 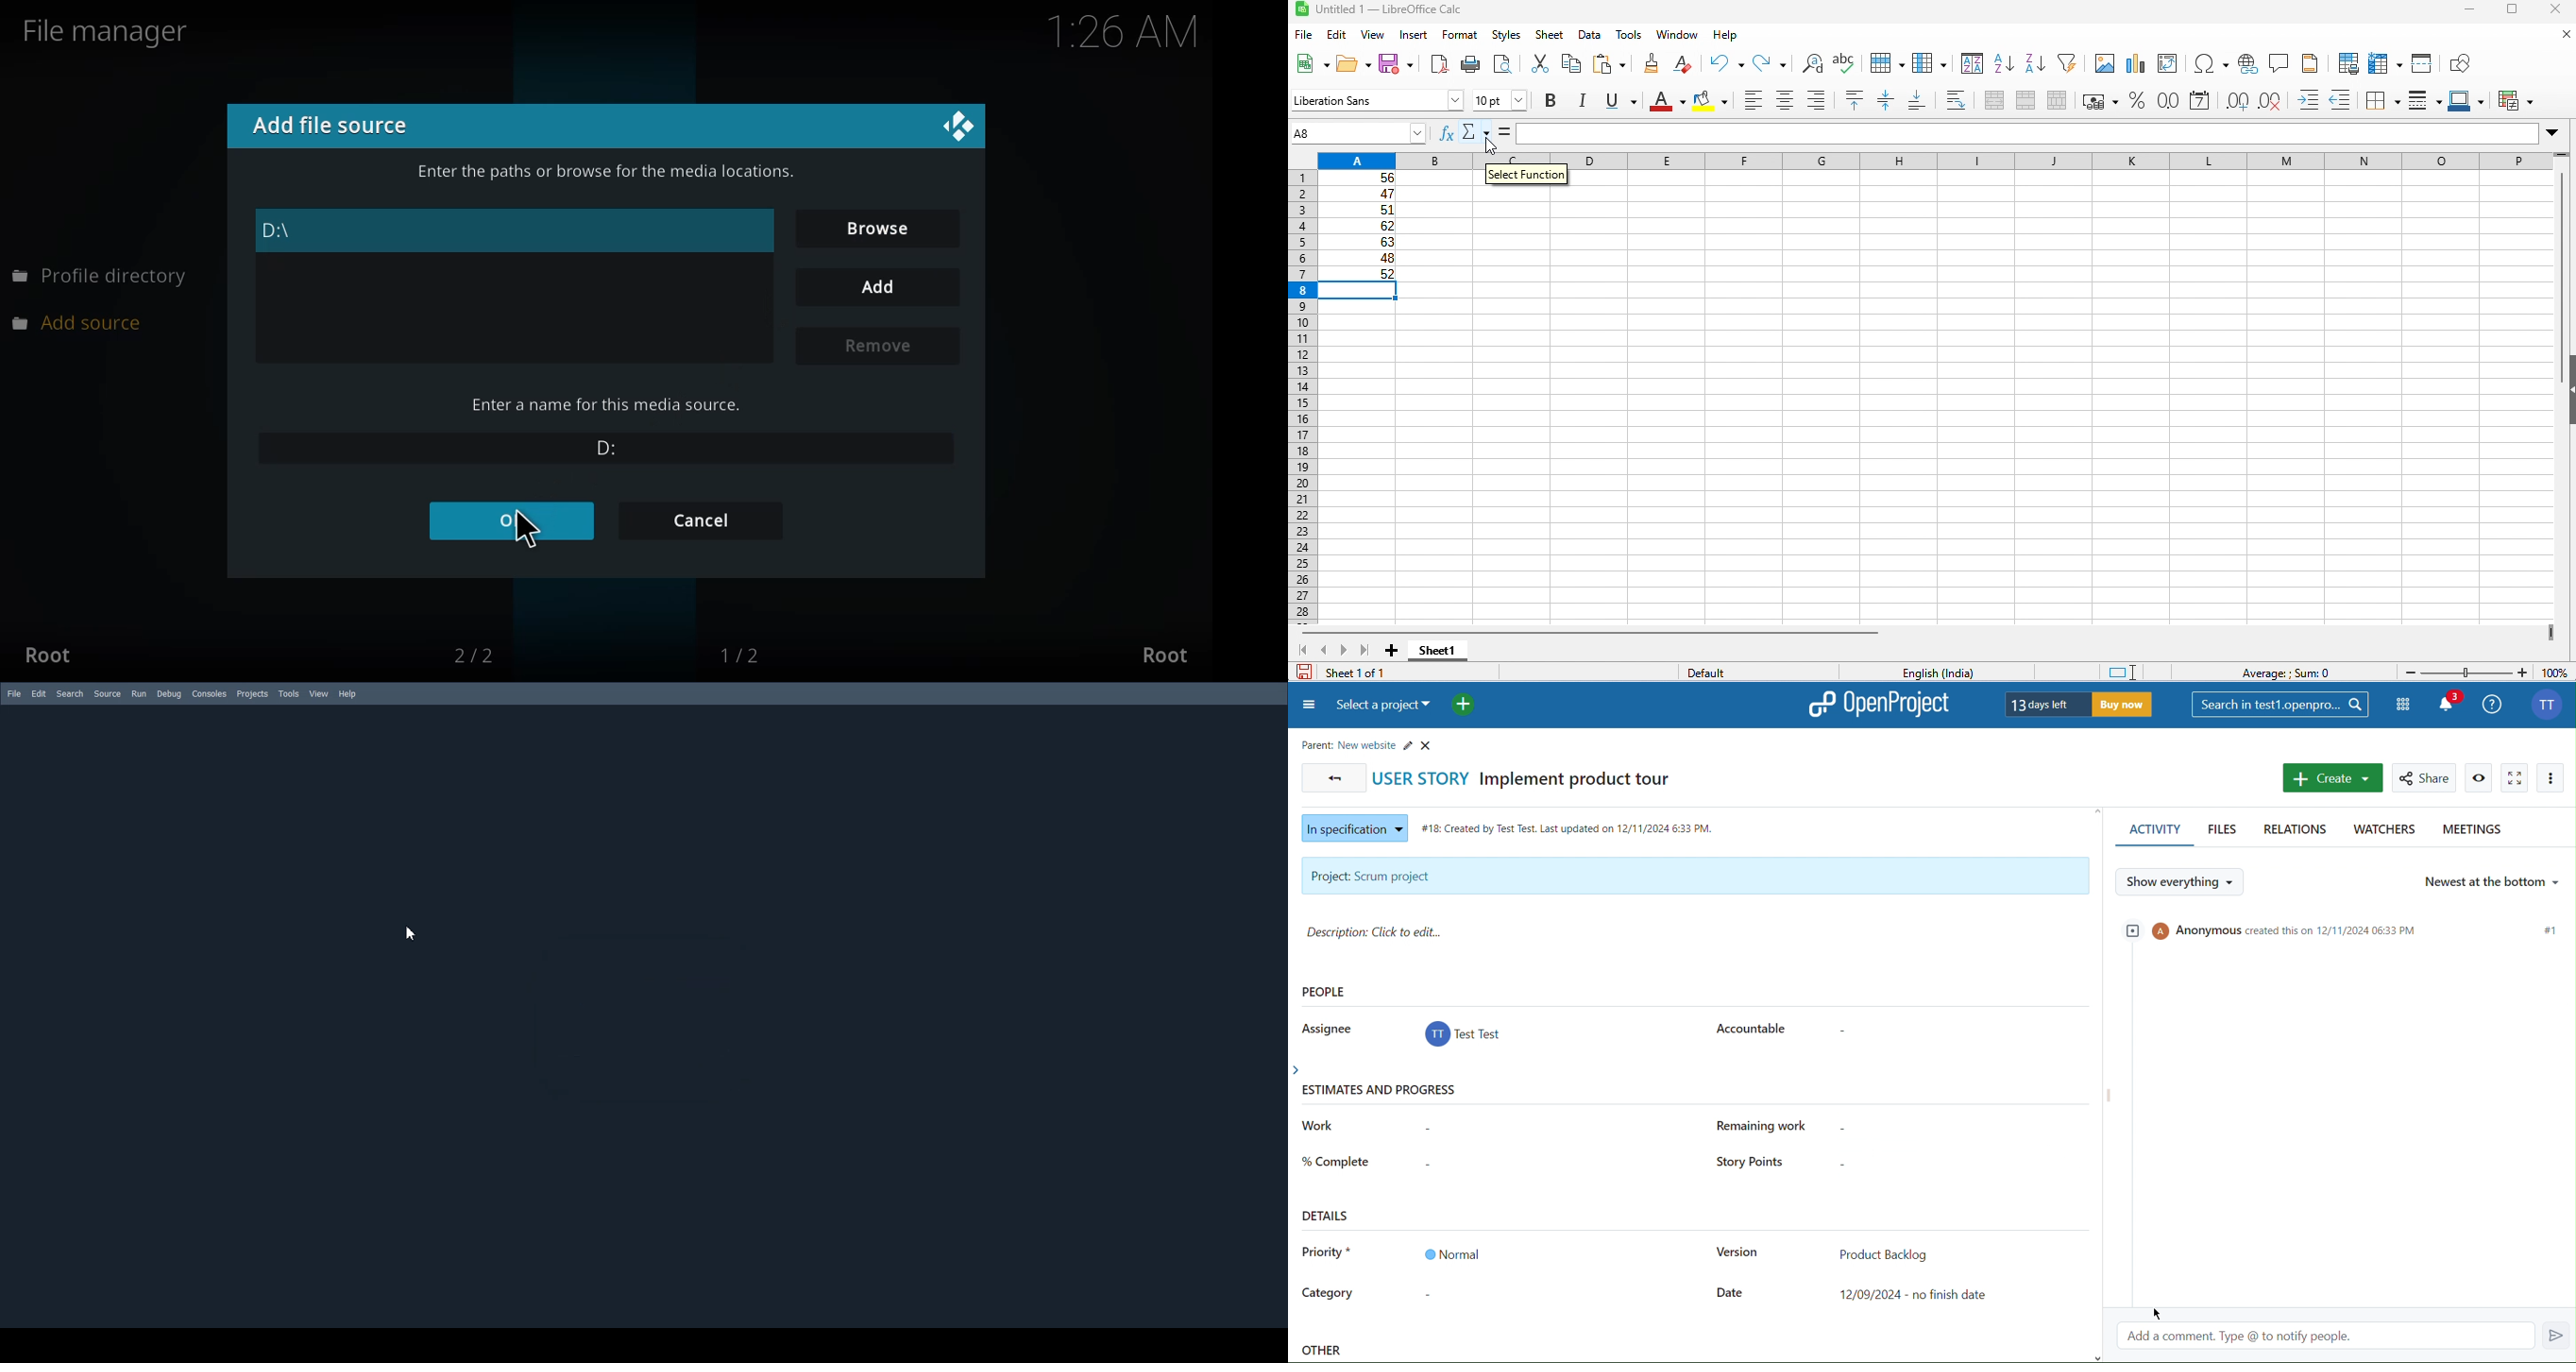 What do you see at coordinates (1917, 1295) in the screenshot?
I see `12/09/2024` at bounding box center [1917, 1295].